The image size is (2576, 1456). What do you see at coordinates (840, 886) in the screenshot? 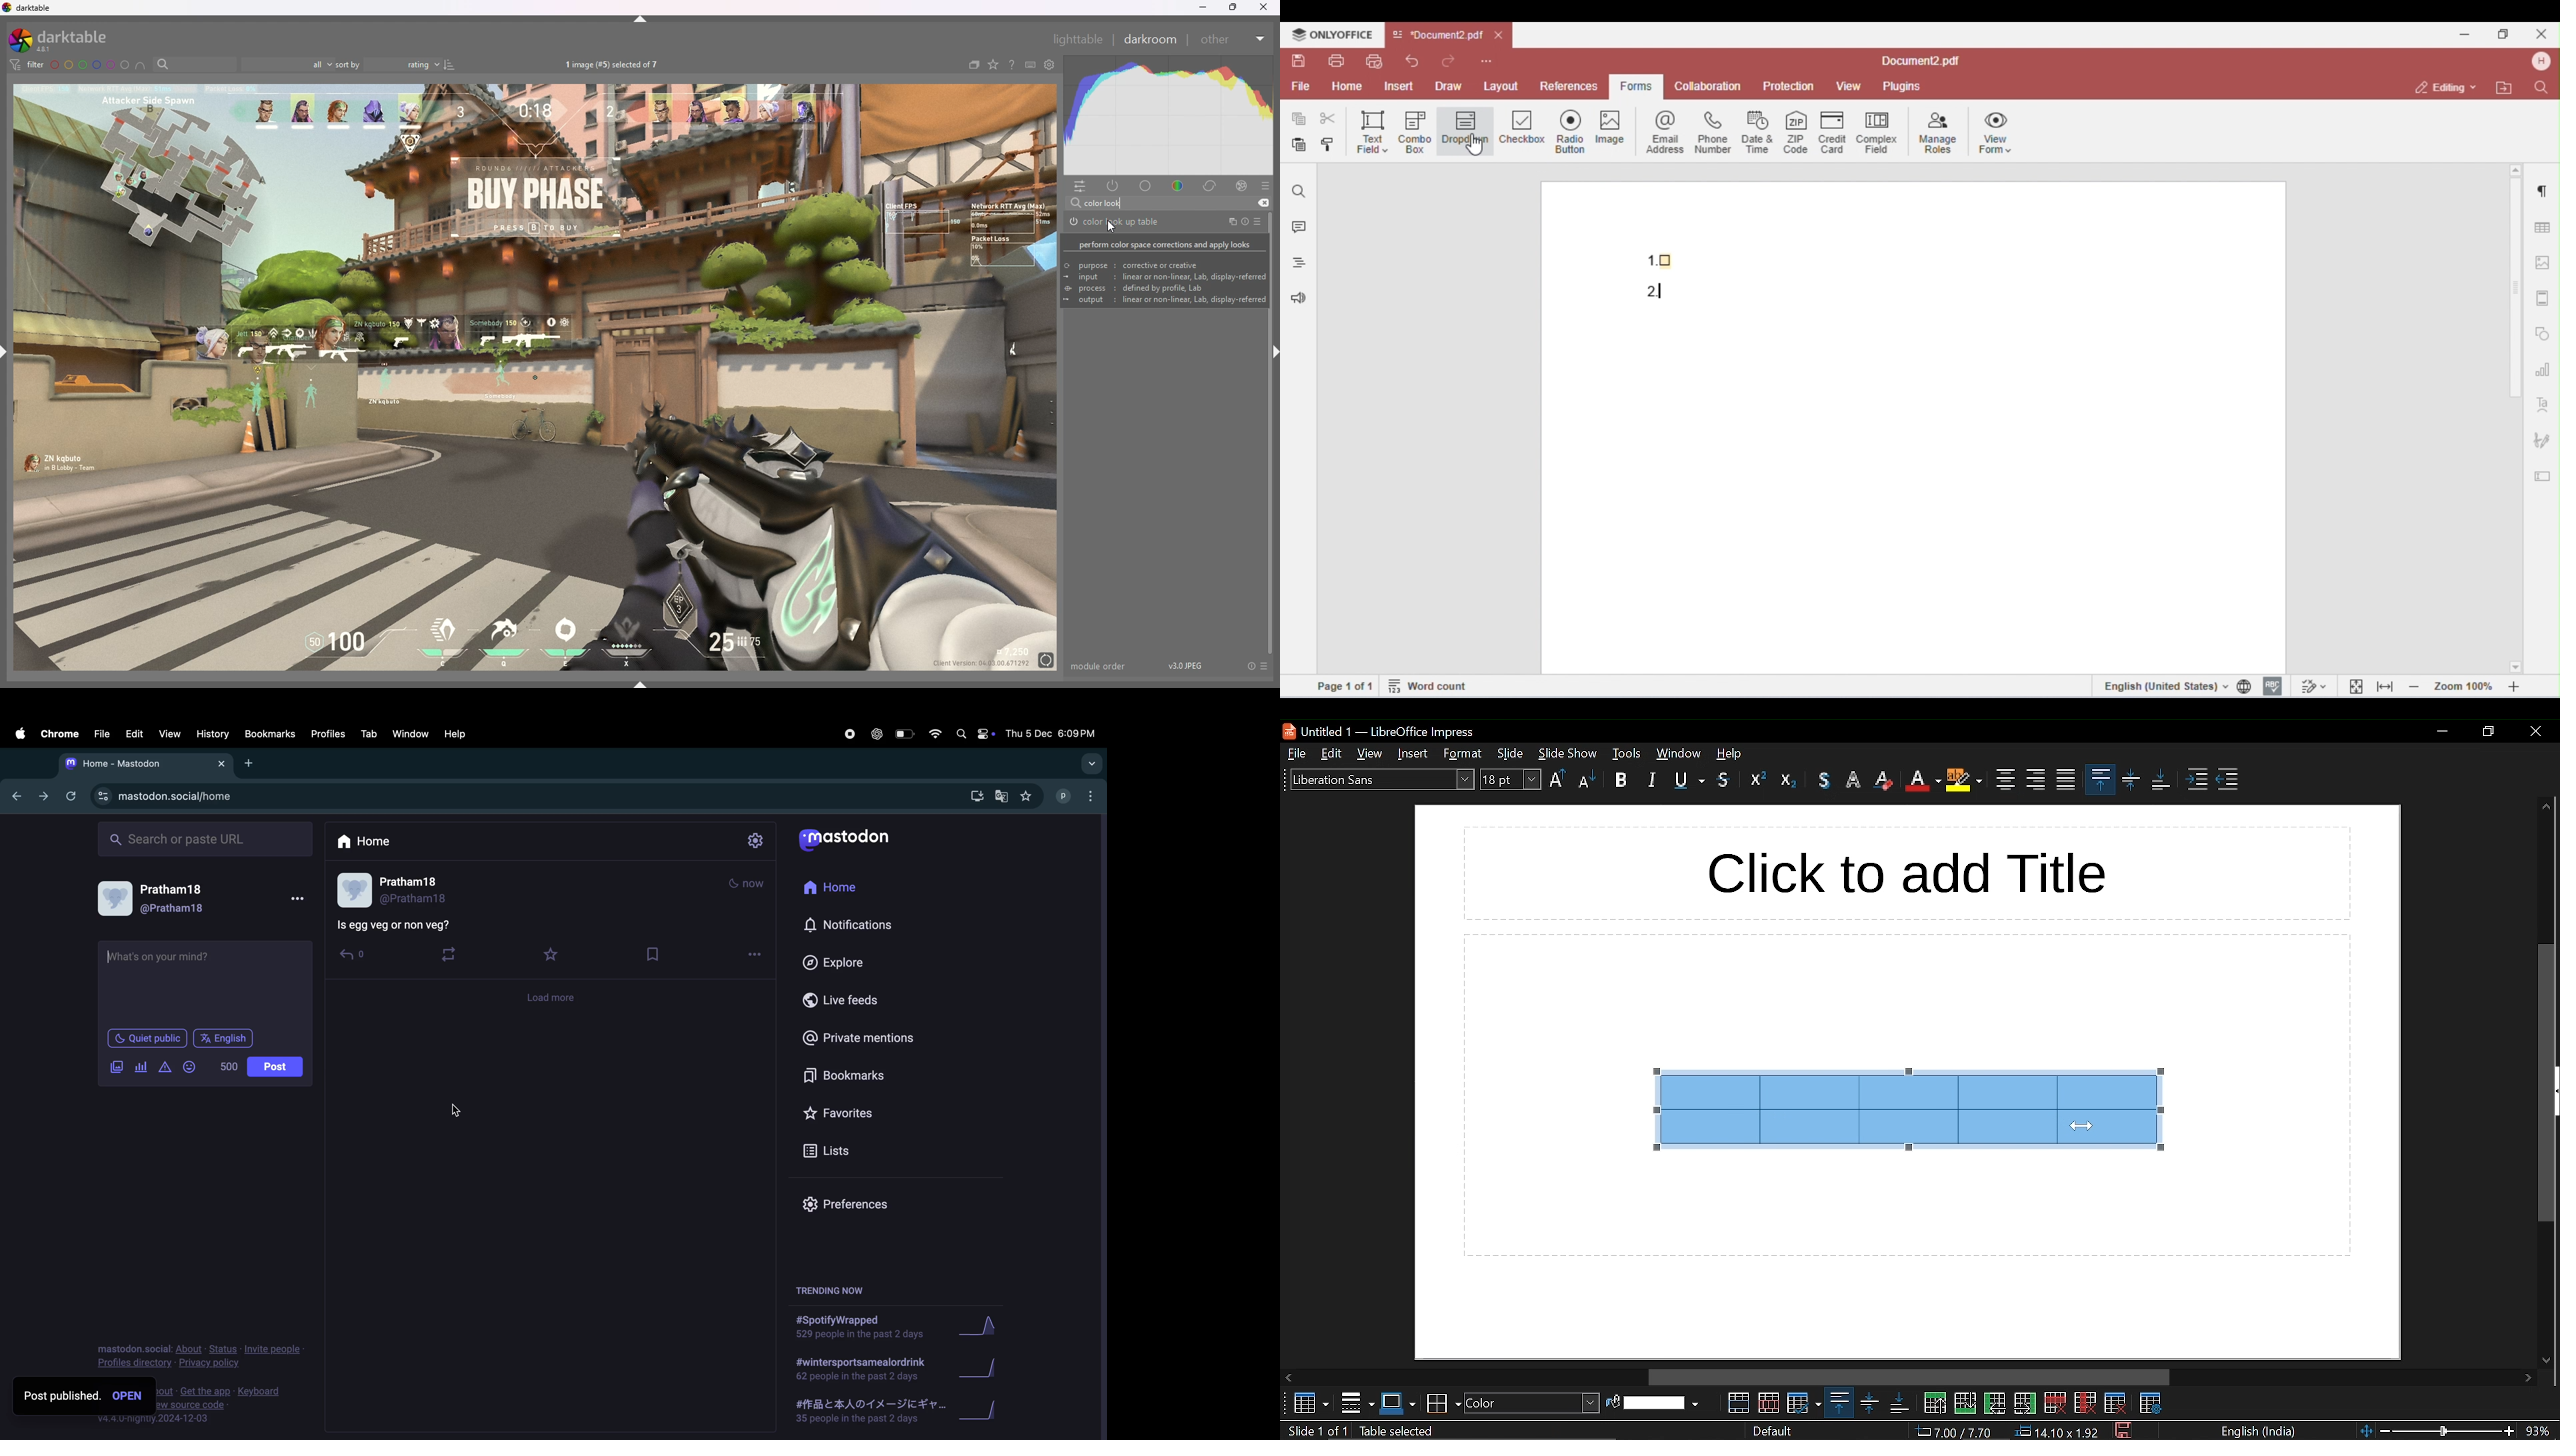
I see `home` at bounding box center [840, 886].